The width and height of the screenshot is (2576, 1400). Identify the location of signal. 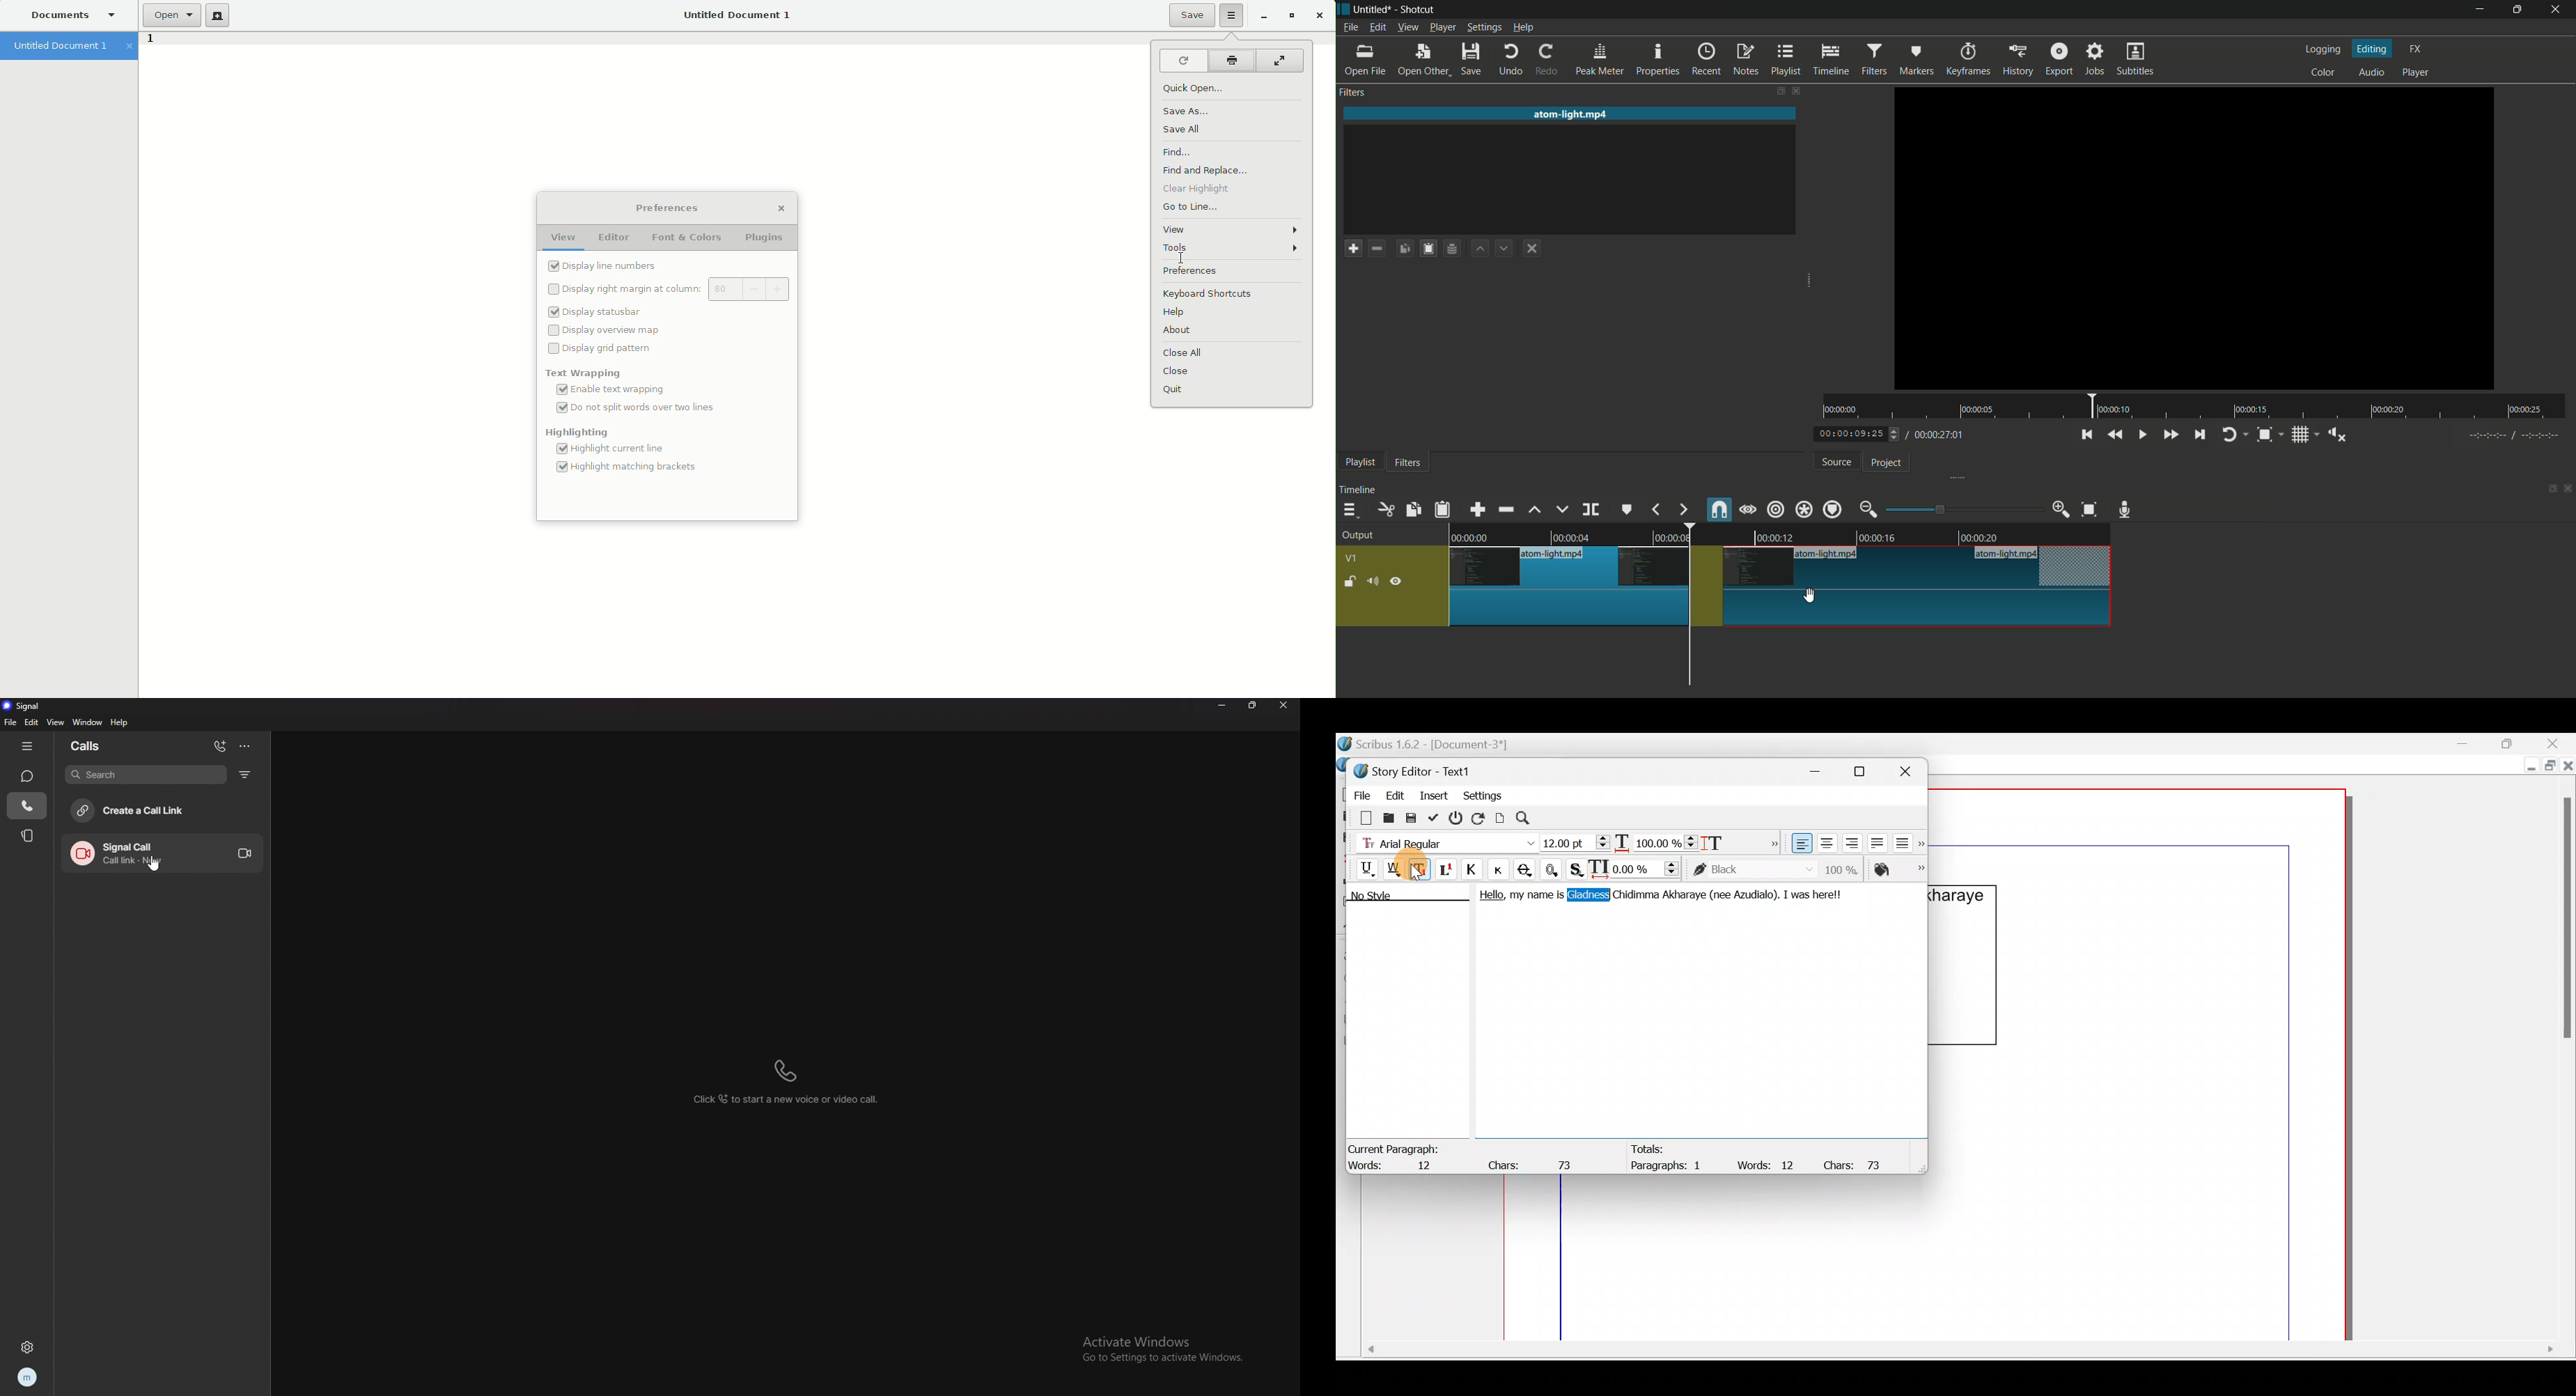
(26, 706).